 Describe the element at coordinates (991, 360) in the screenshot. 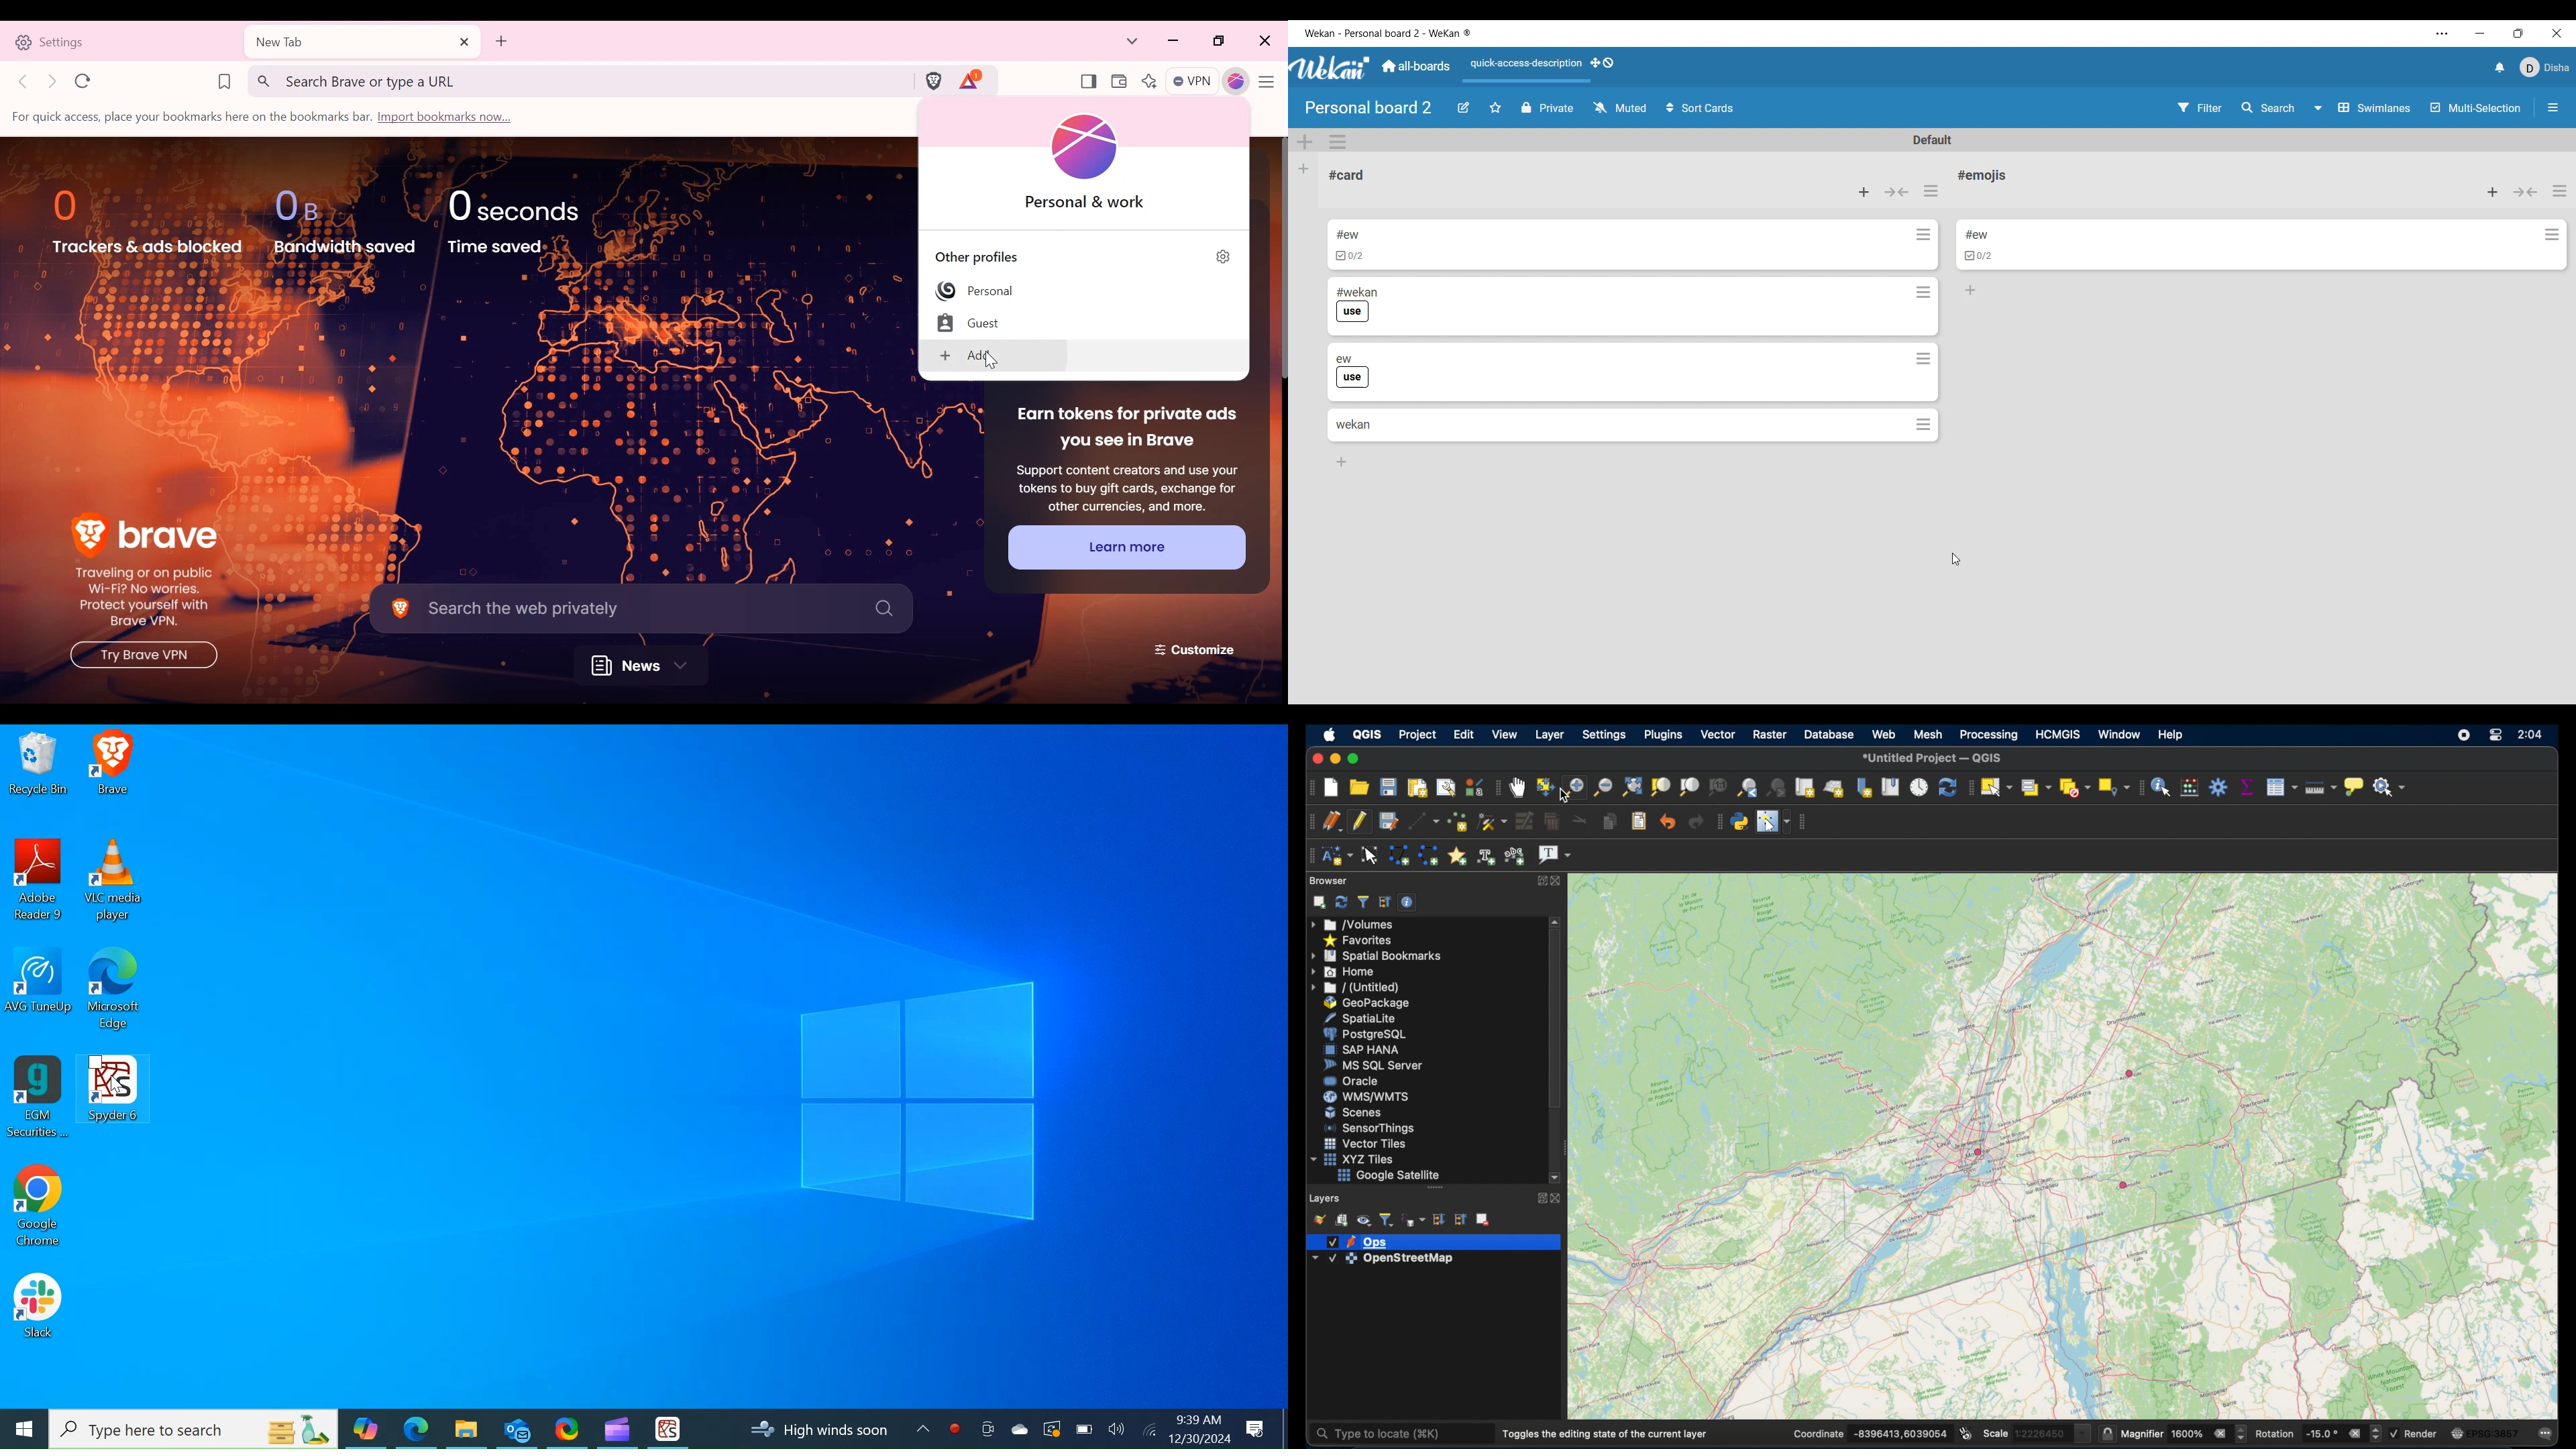

I see `` at that location.